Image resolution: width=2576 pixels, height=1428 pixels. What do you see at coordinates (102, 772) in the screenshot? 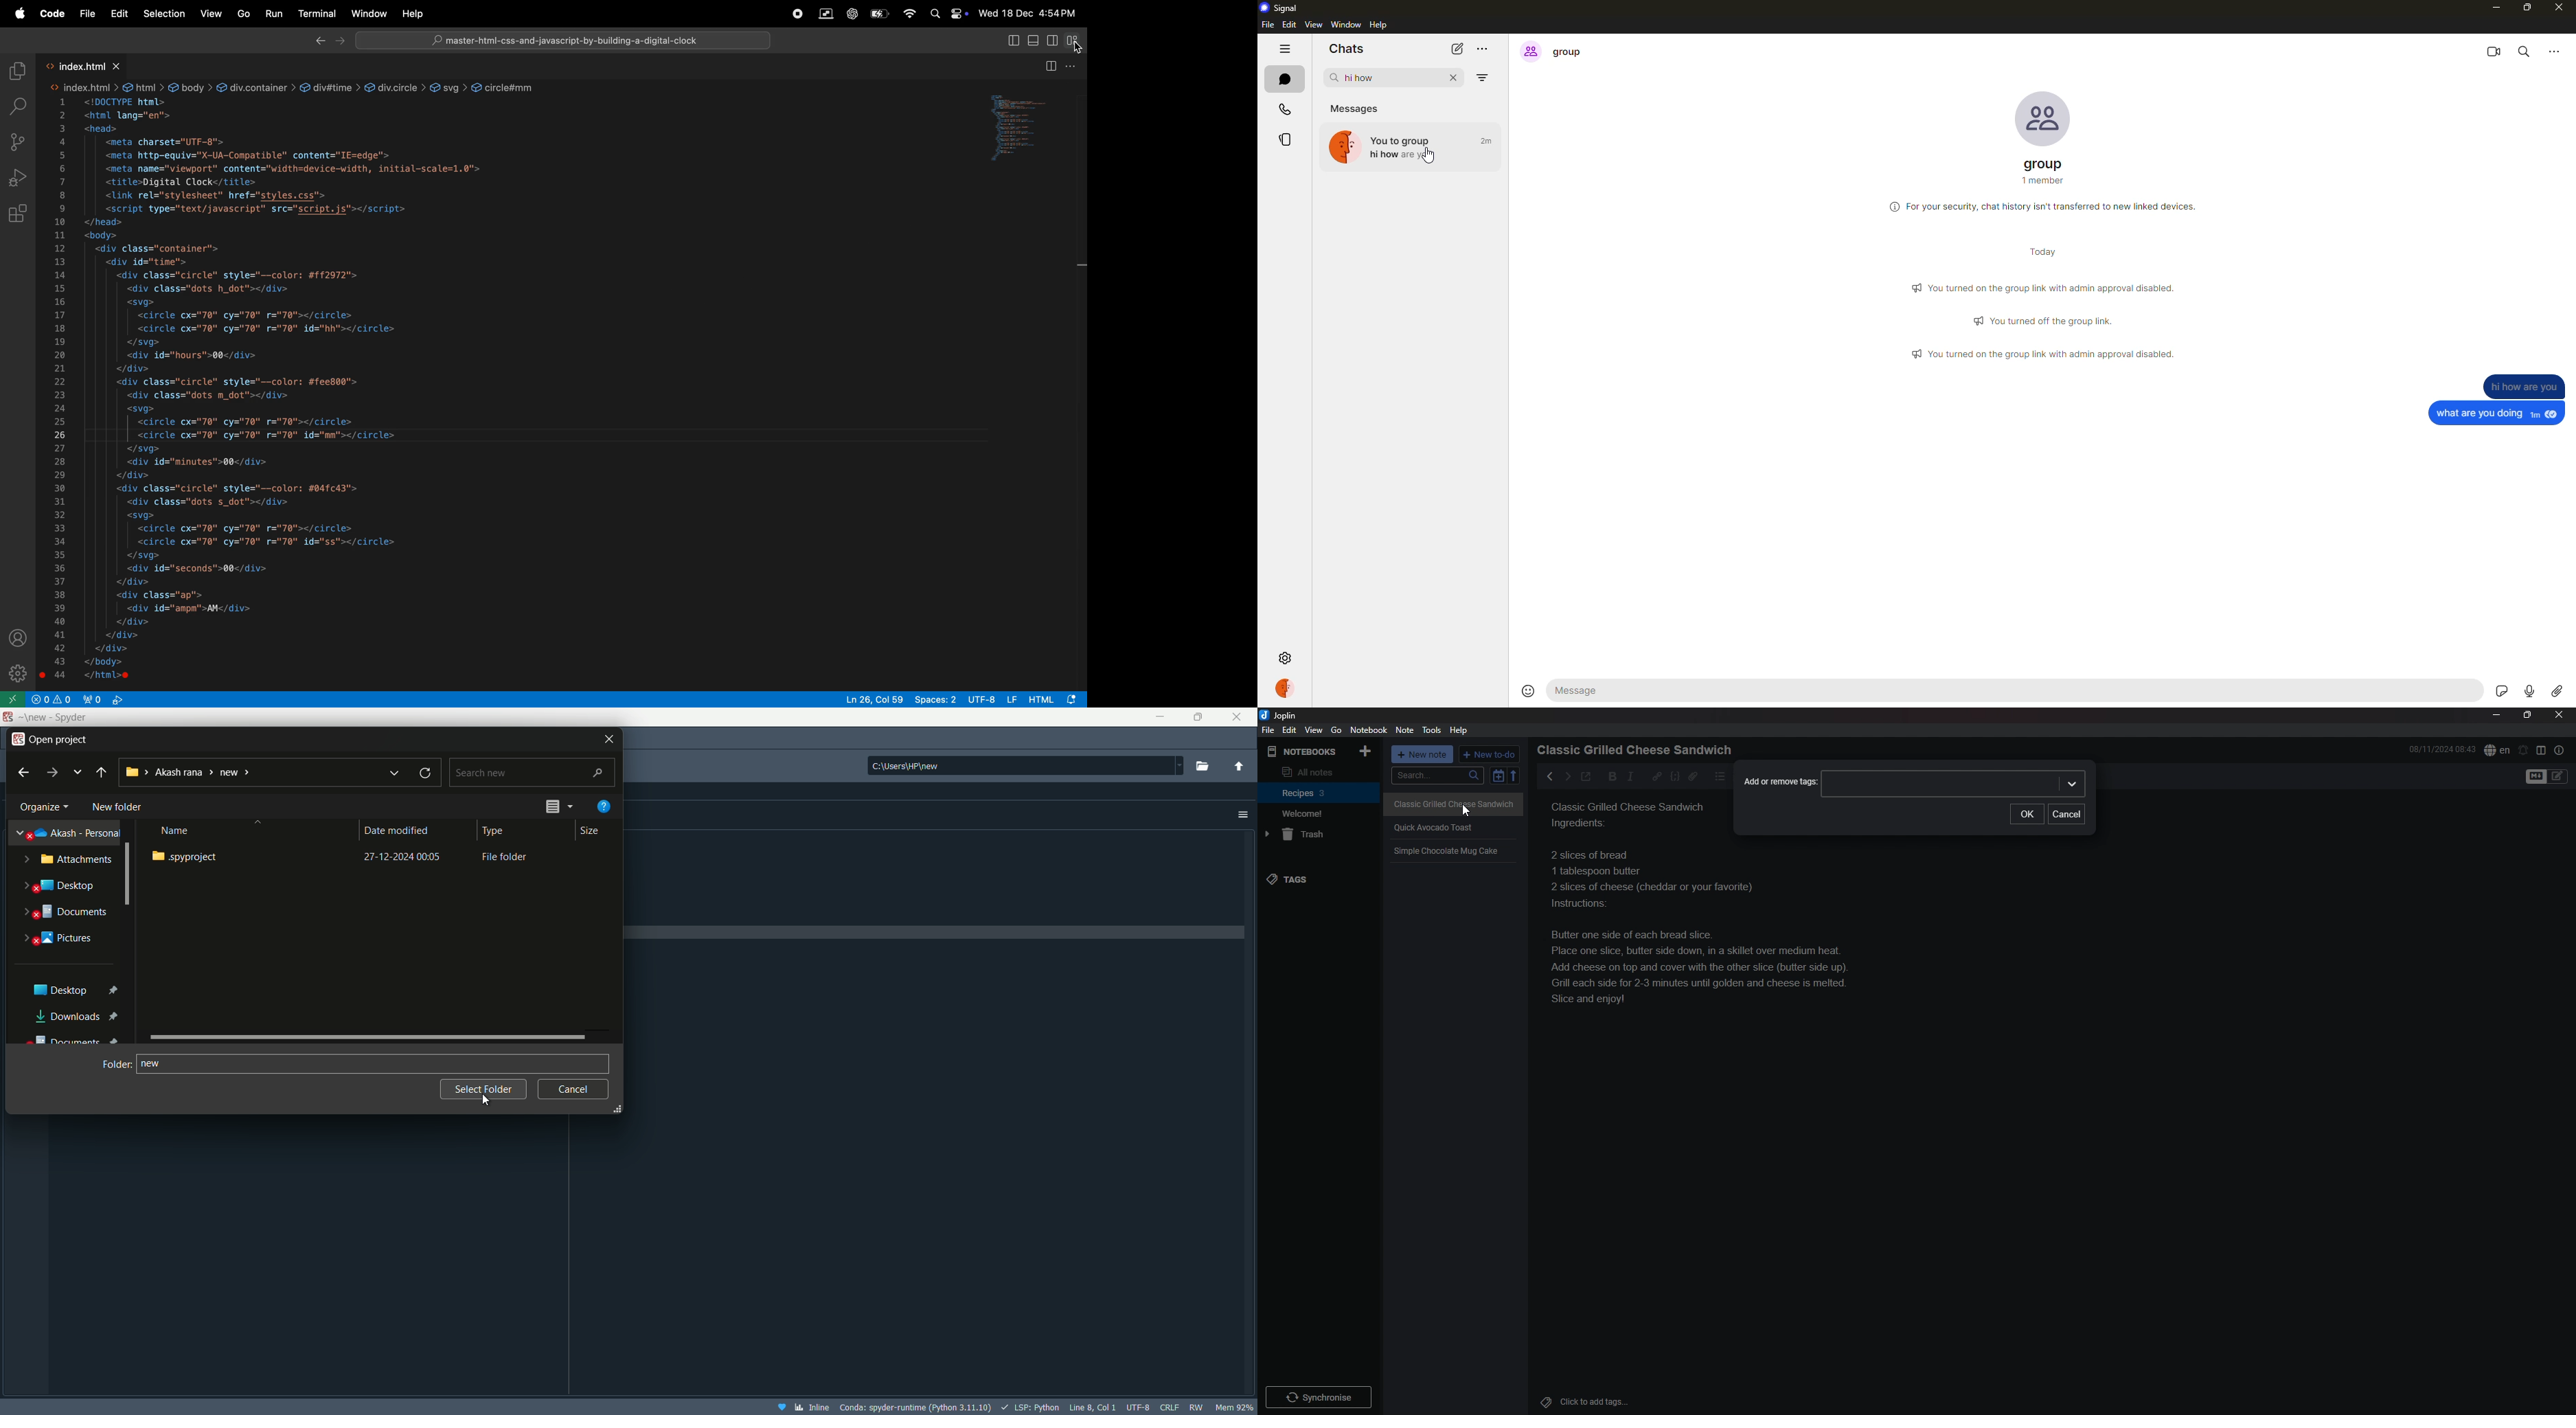
I see `back` at bounding box center [102, 772].